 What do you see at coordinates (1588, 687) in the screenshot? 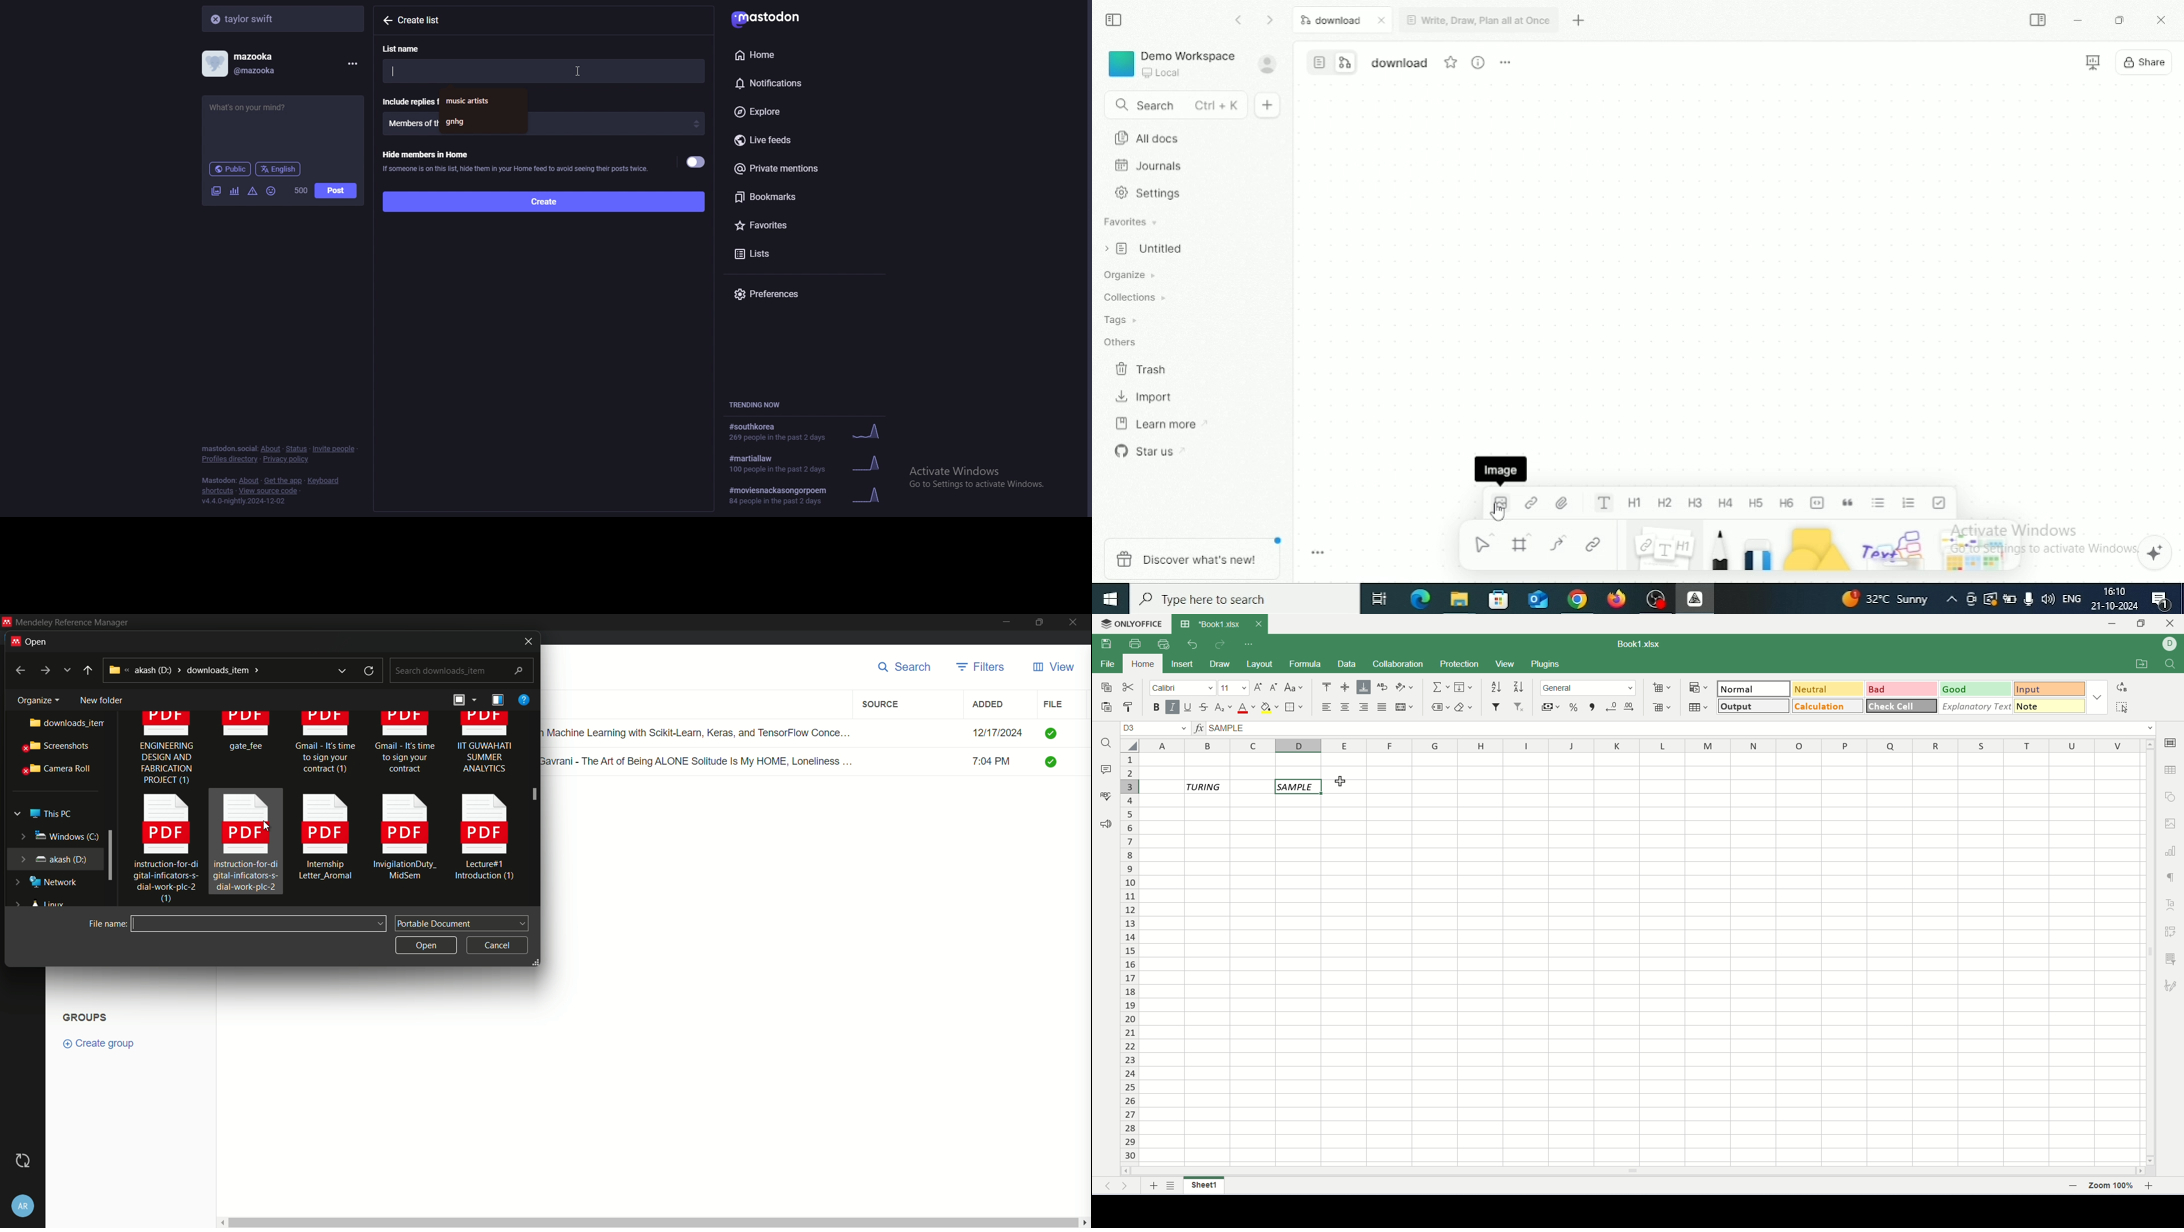
I see `number format` at bounding box center [1588, 687].